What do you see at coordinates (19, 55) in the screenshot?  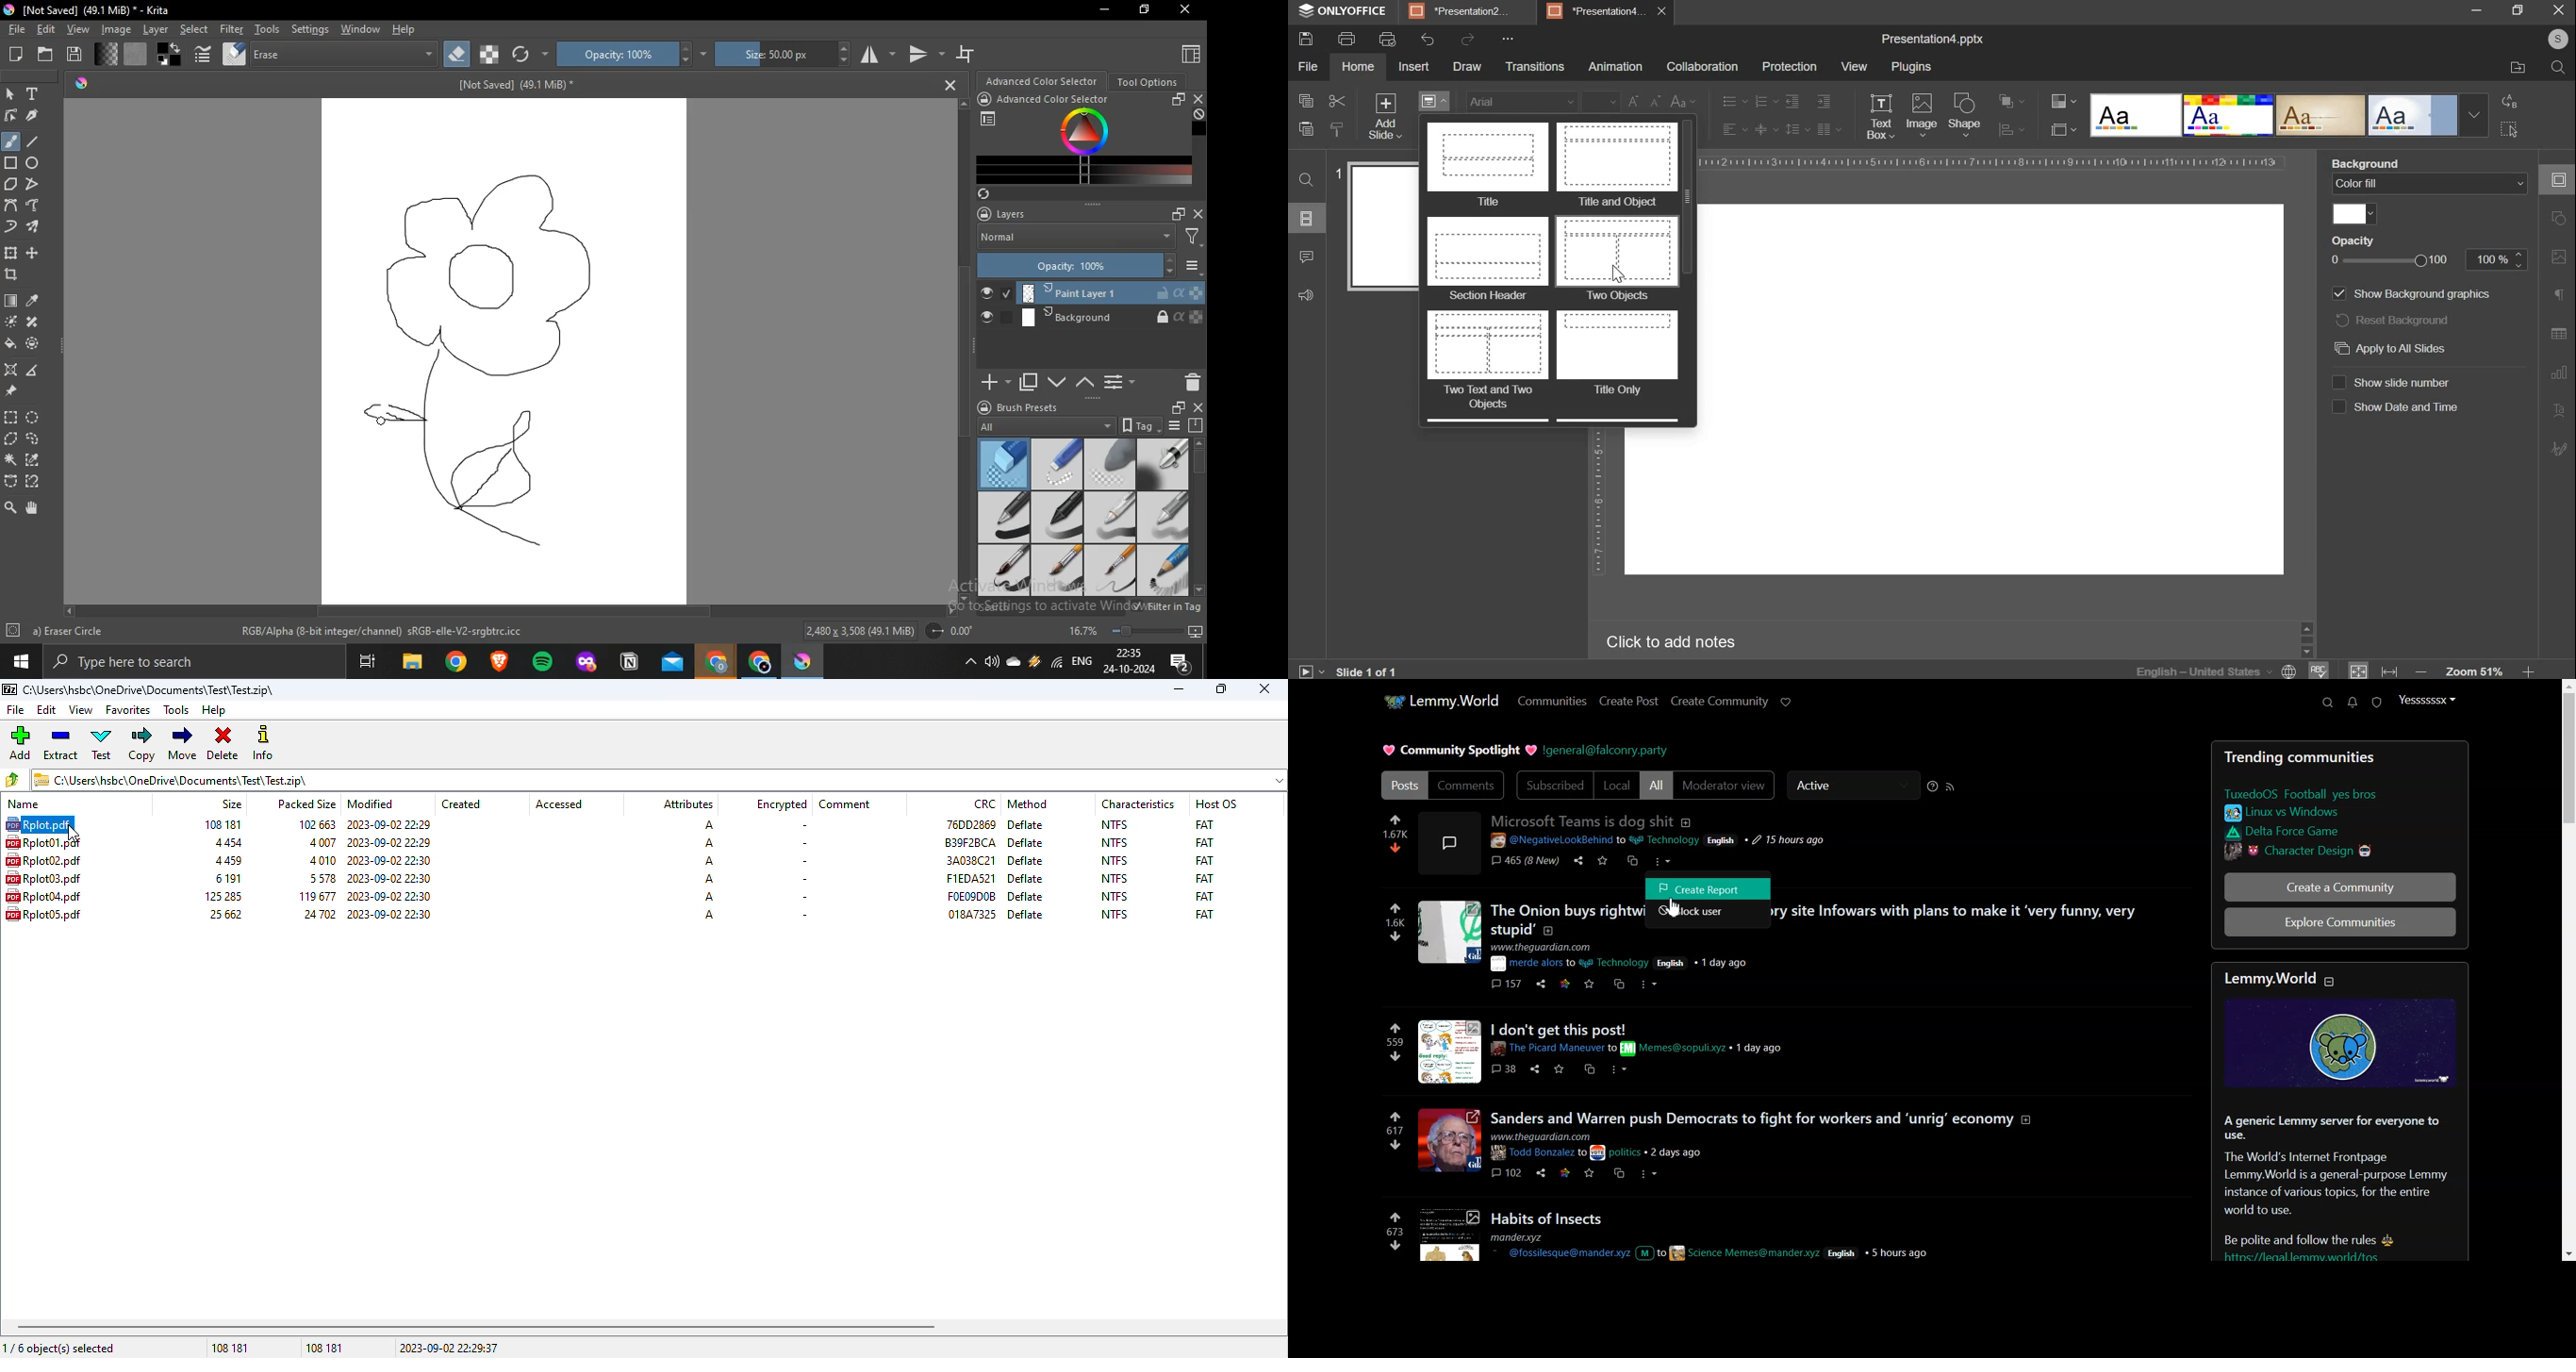 I see `create new document` at bounding box center [19, 55].